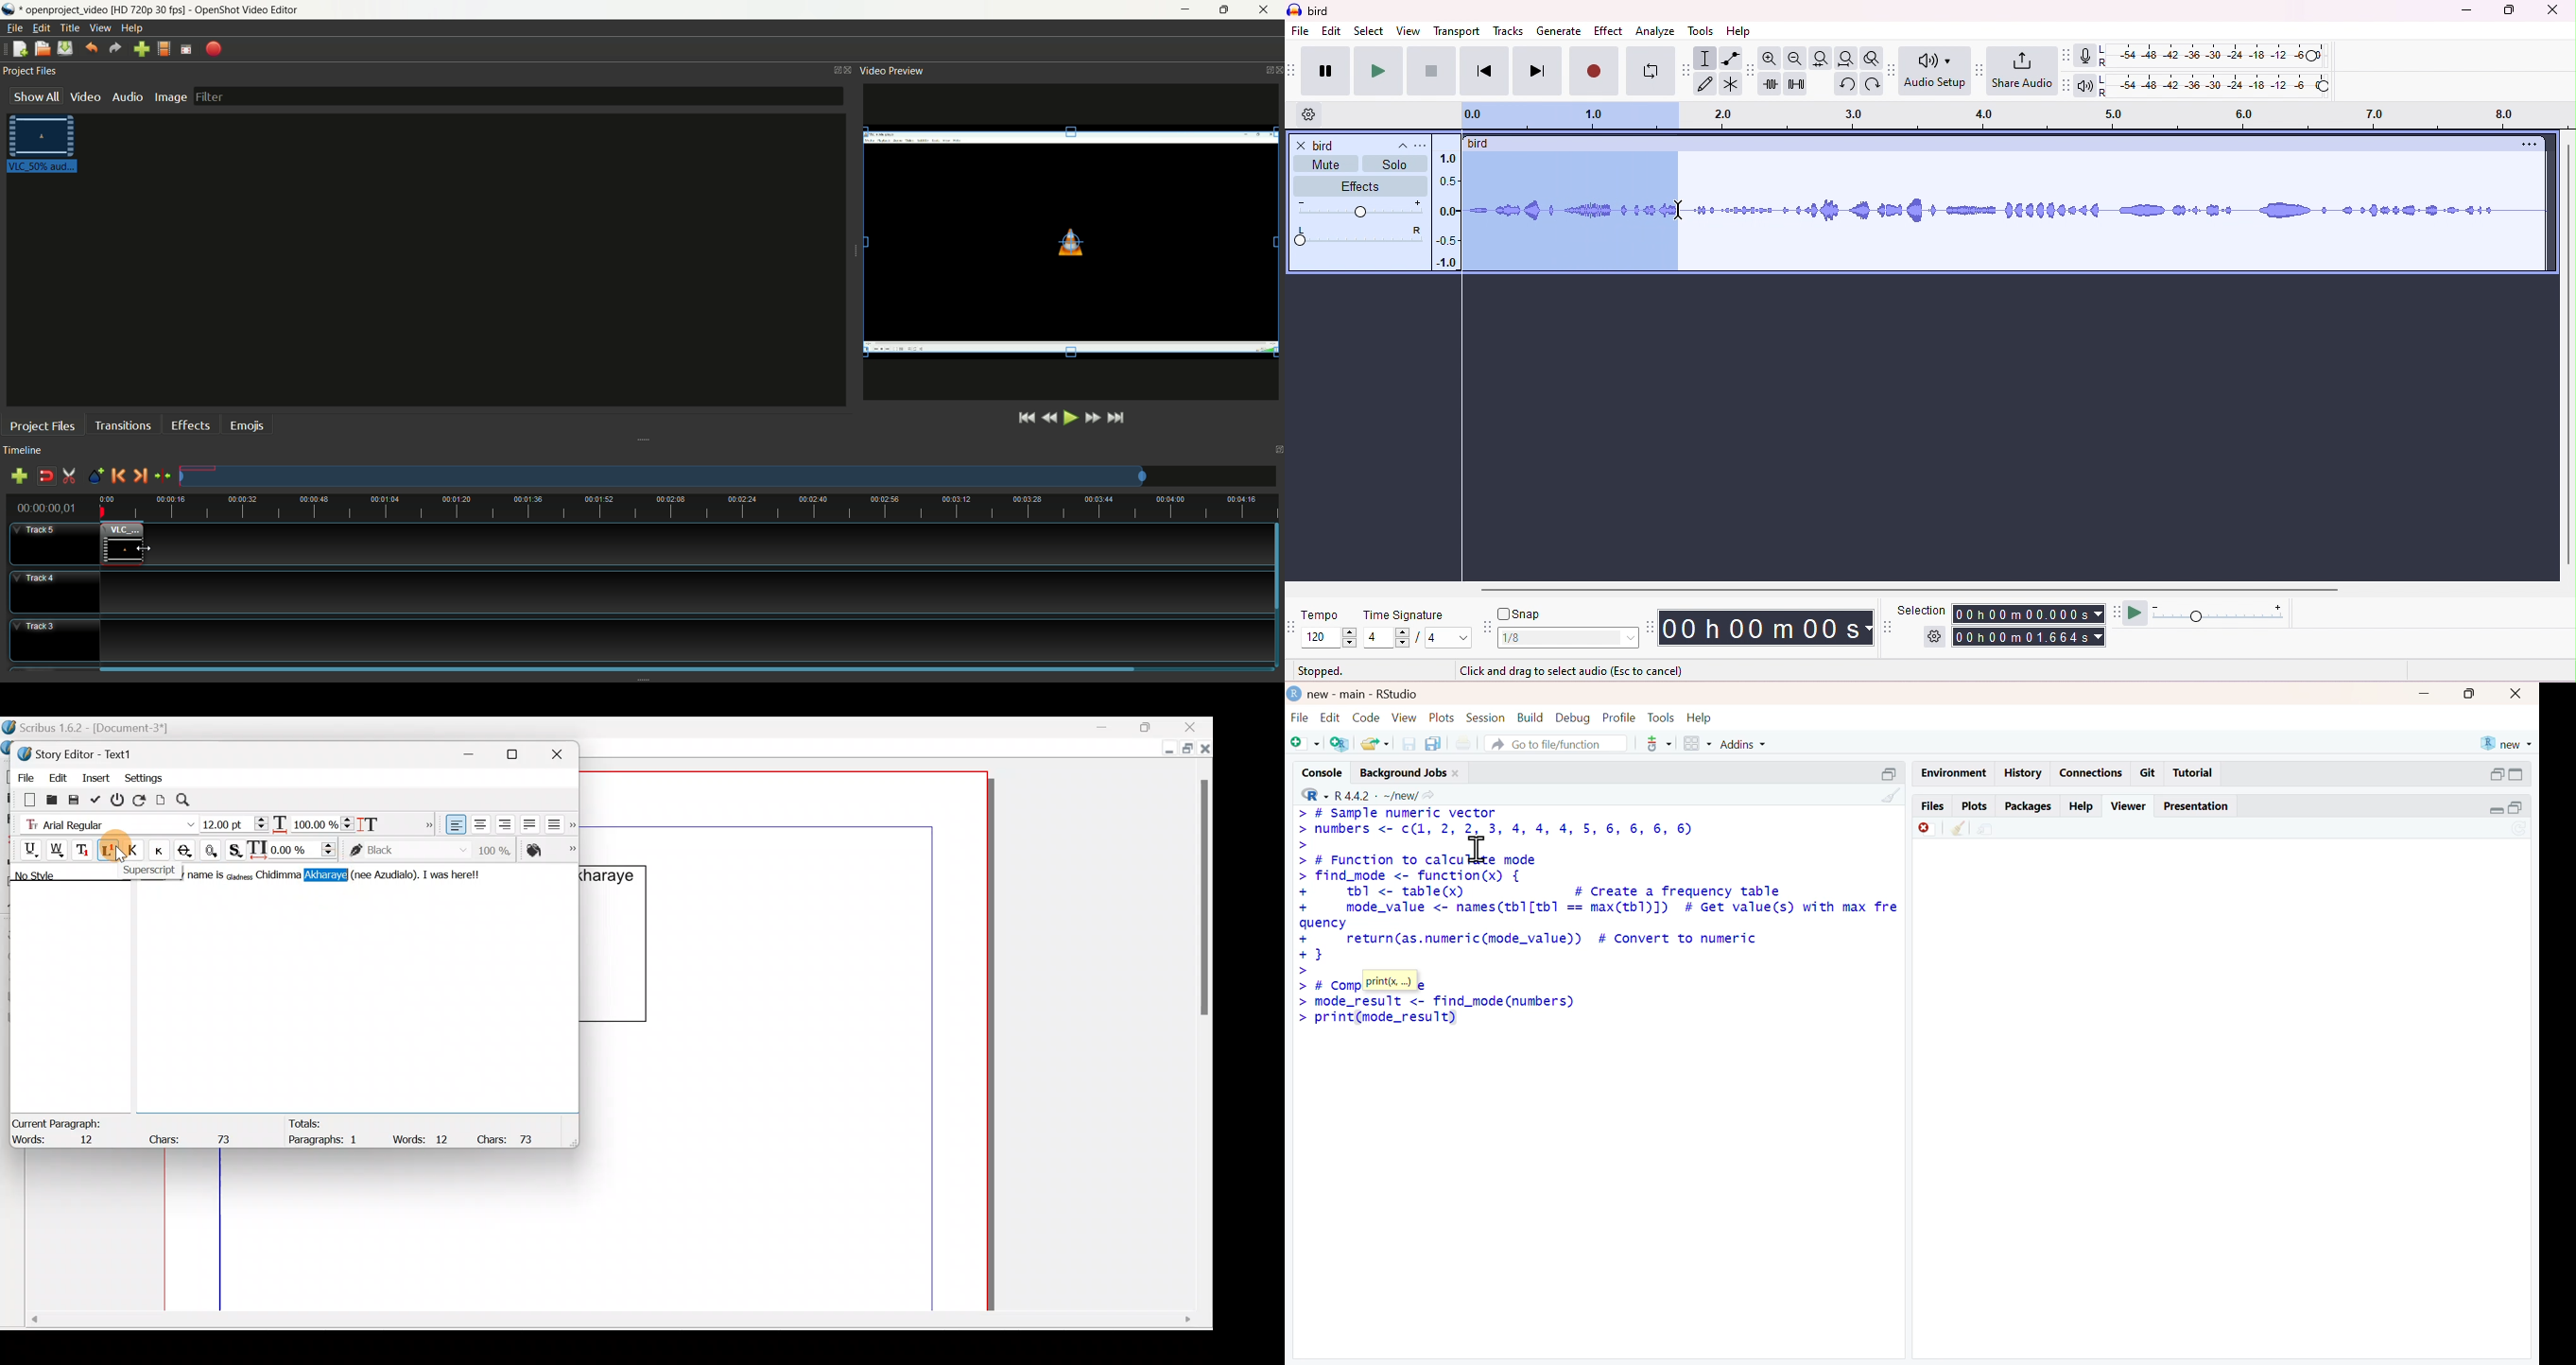 The width and height of the screenshot is (2576, 1372). What do you see at coordinates (1769, 627) in the screenshot?
I see `00 h 00 m 00 s` at bounding box center [1769, 627].